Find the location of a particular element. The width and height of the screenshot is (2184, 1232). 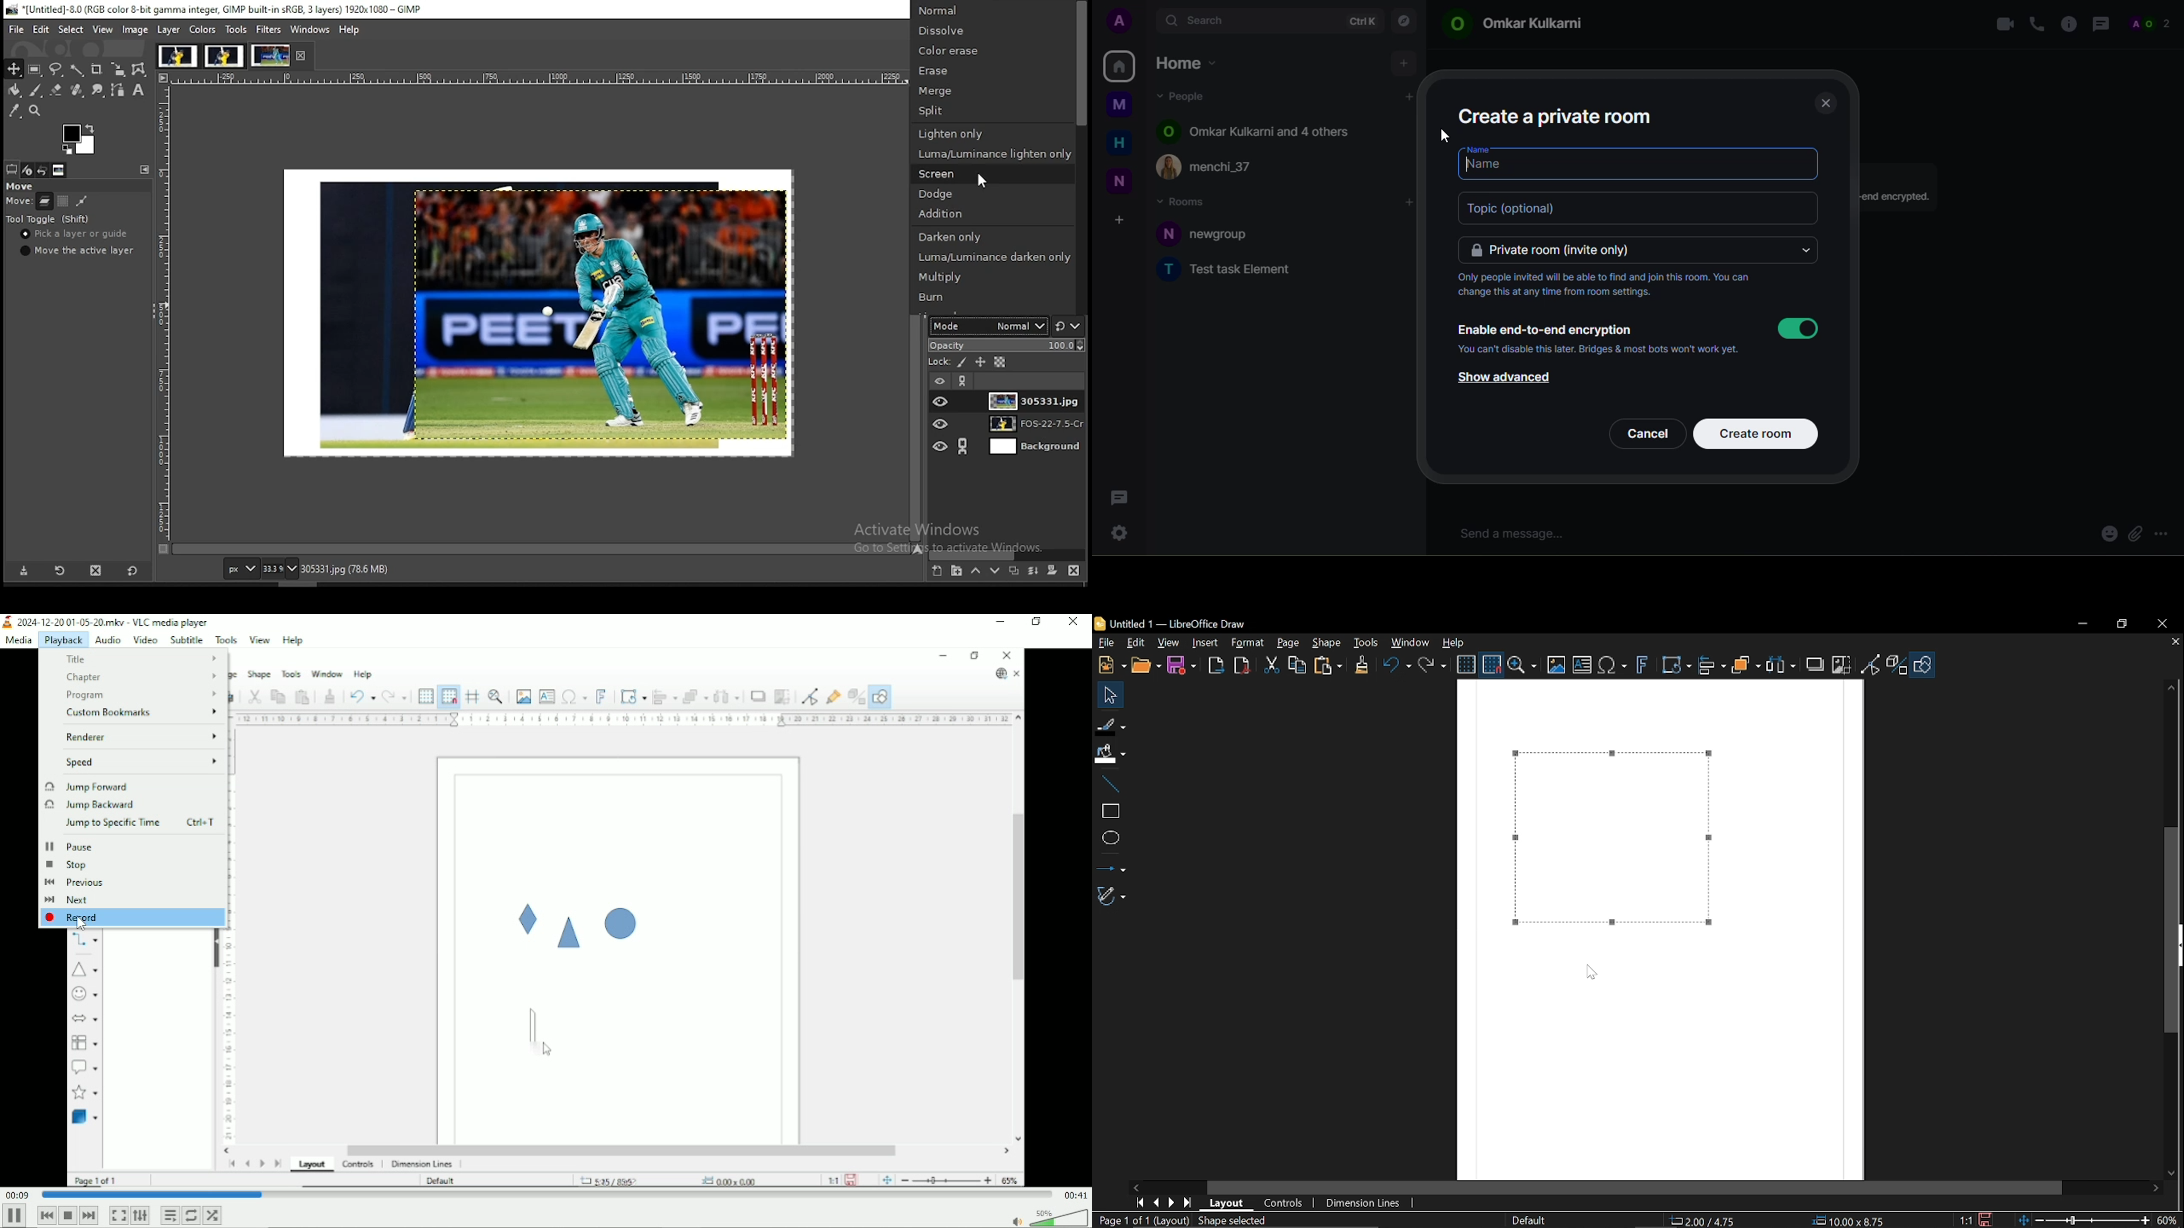

Insert image is located at coordinates (1555, 666).